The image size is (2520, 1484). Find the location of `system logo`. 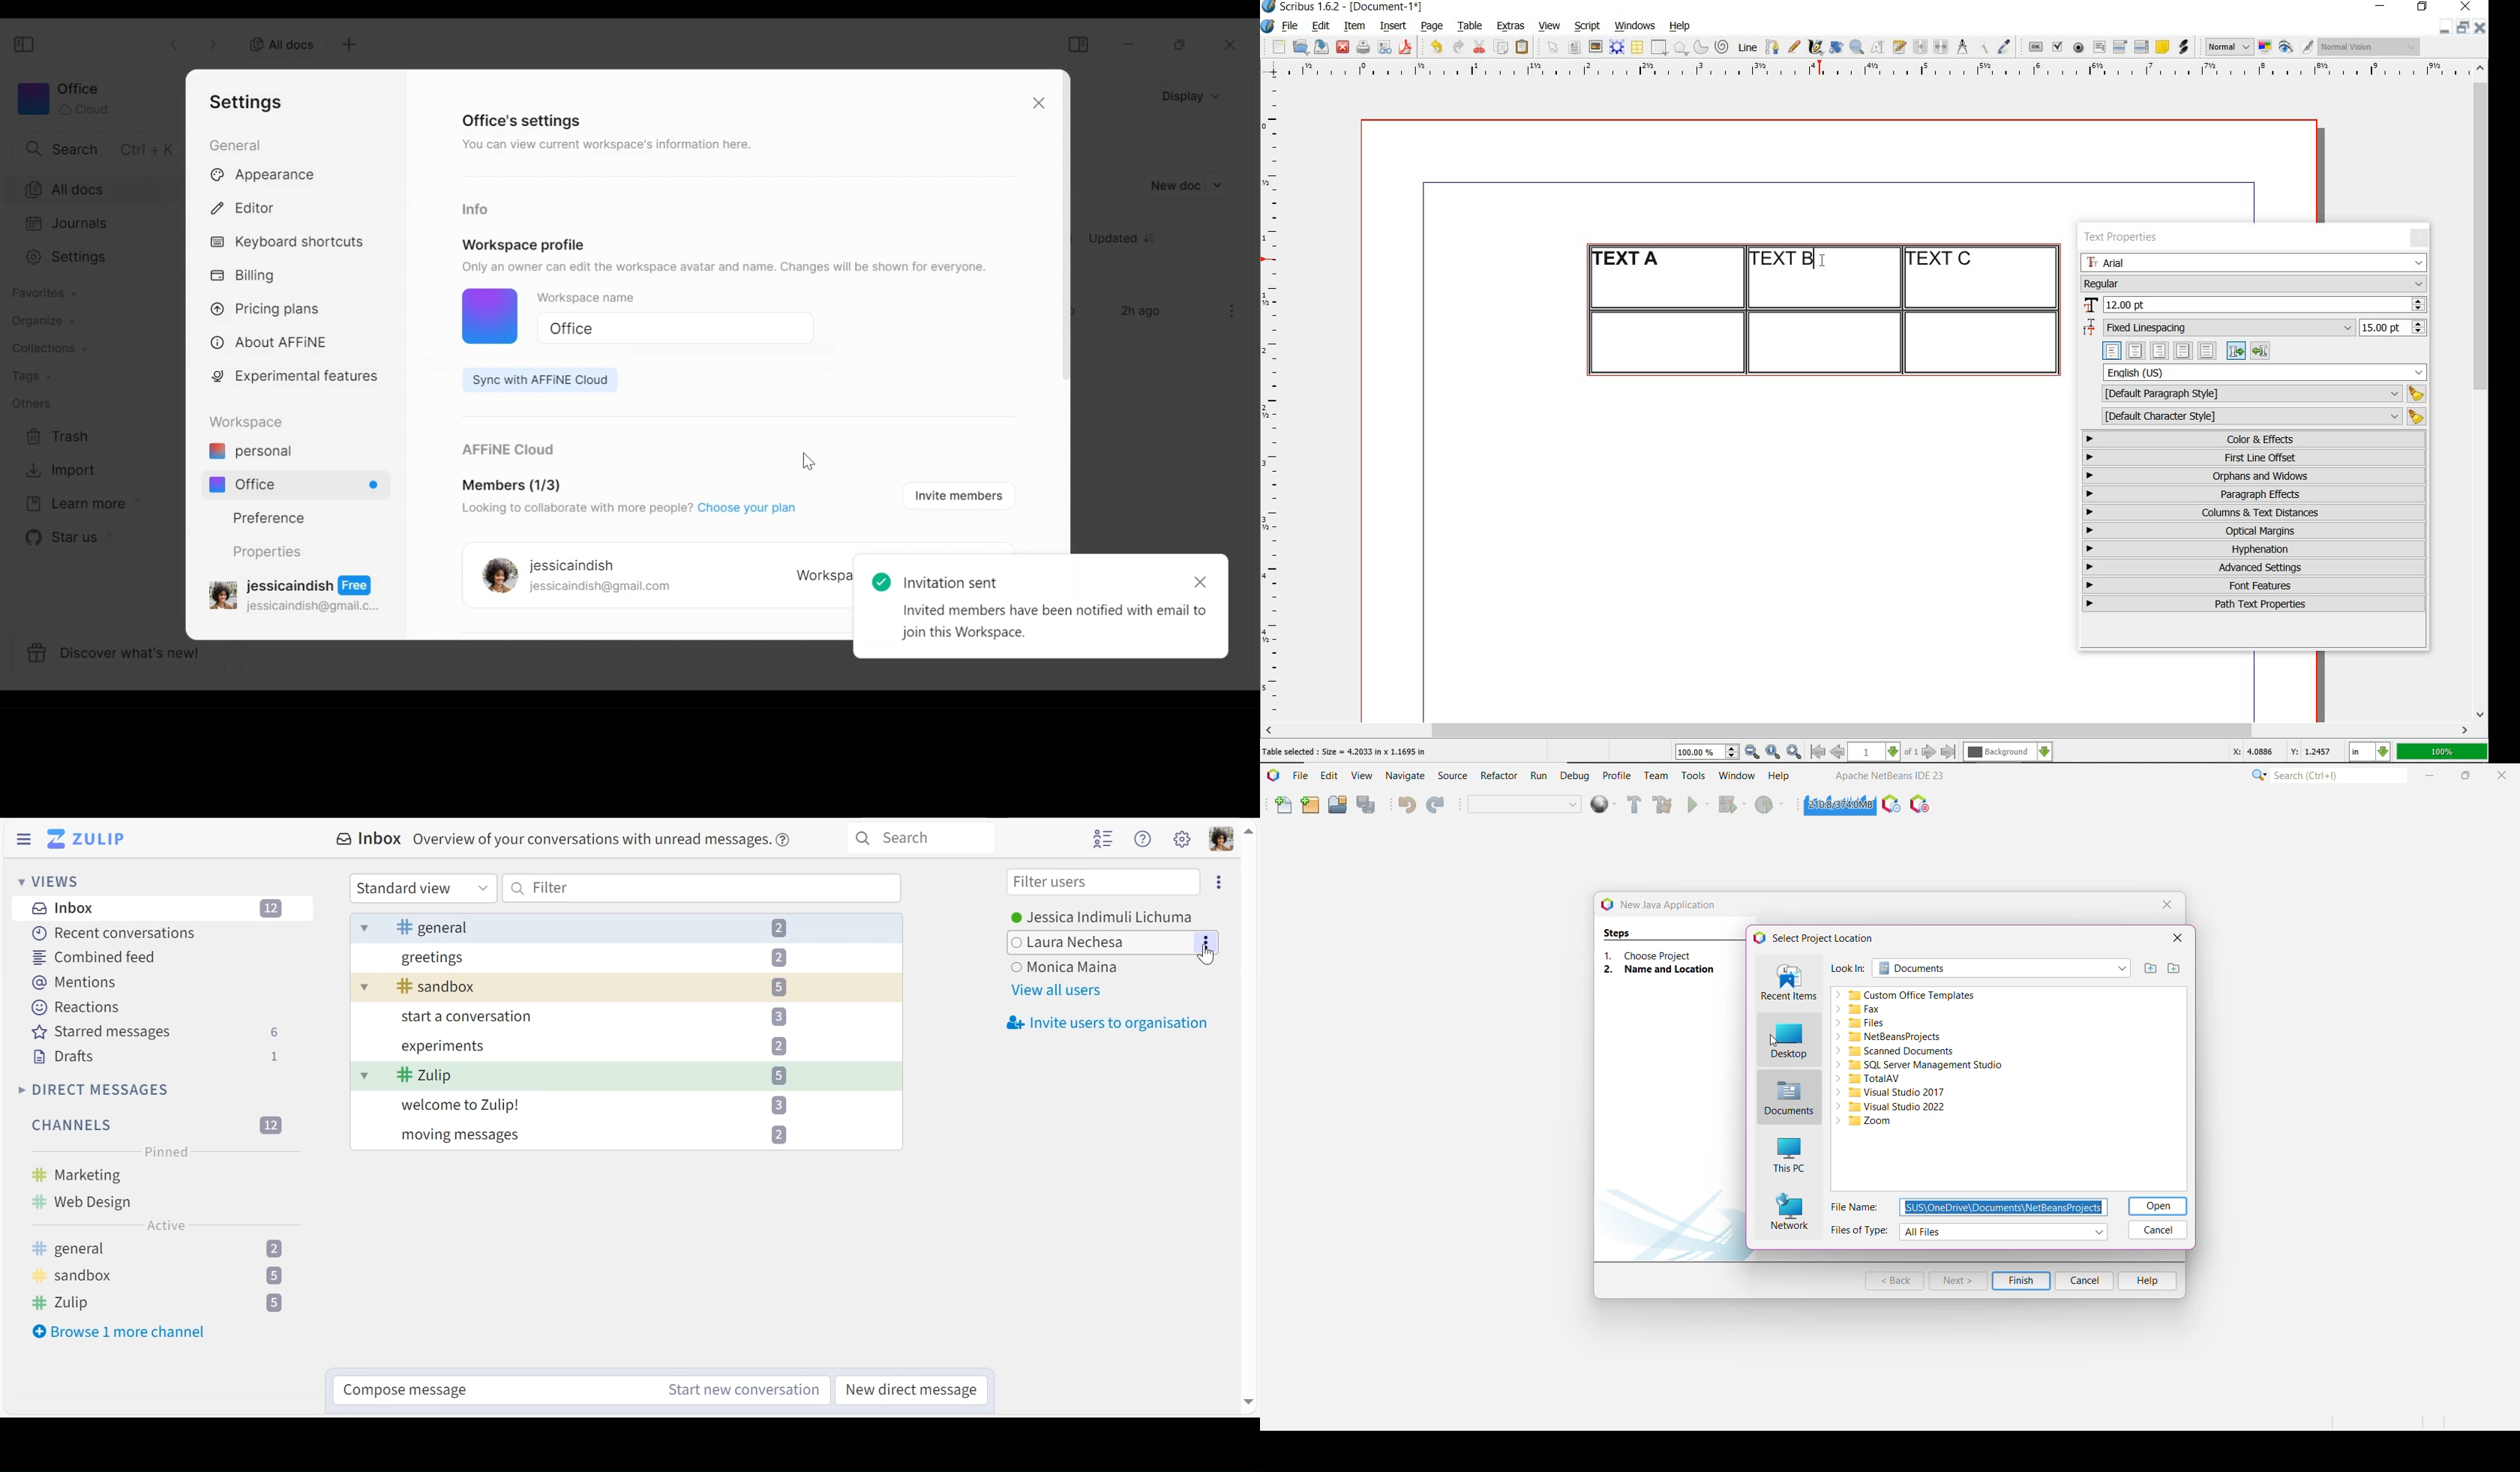

system logo is located at coordinates (1269, 26).